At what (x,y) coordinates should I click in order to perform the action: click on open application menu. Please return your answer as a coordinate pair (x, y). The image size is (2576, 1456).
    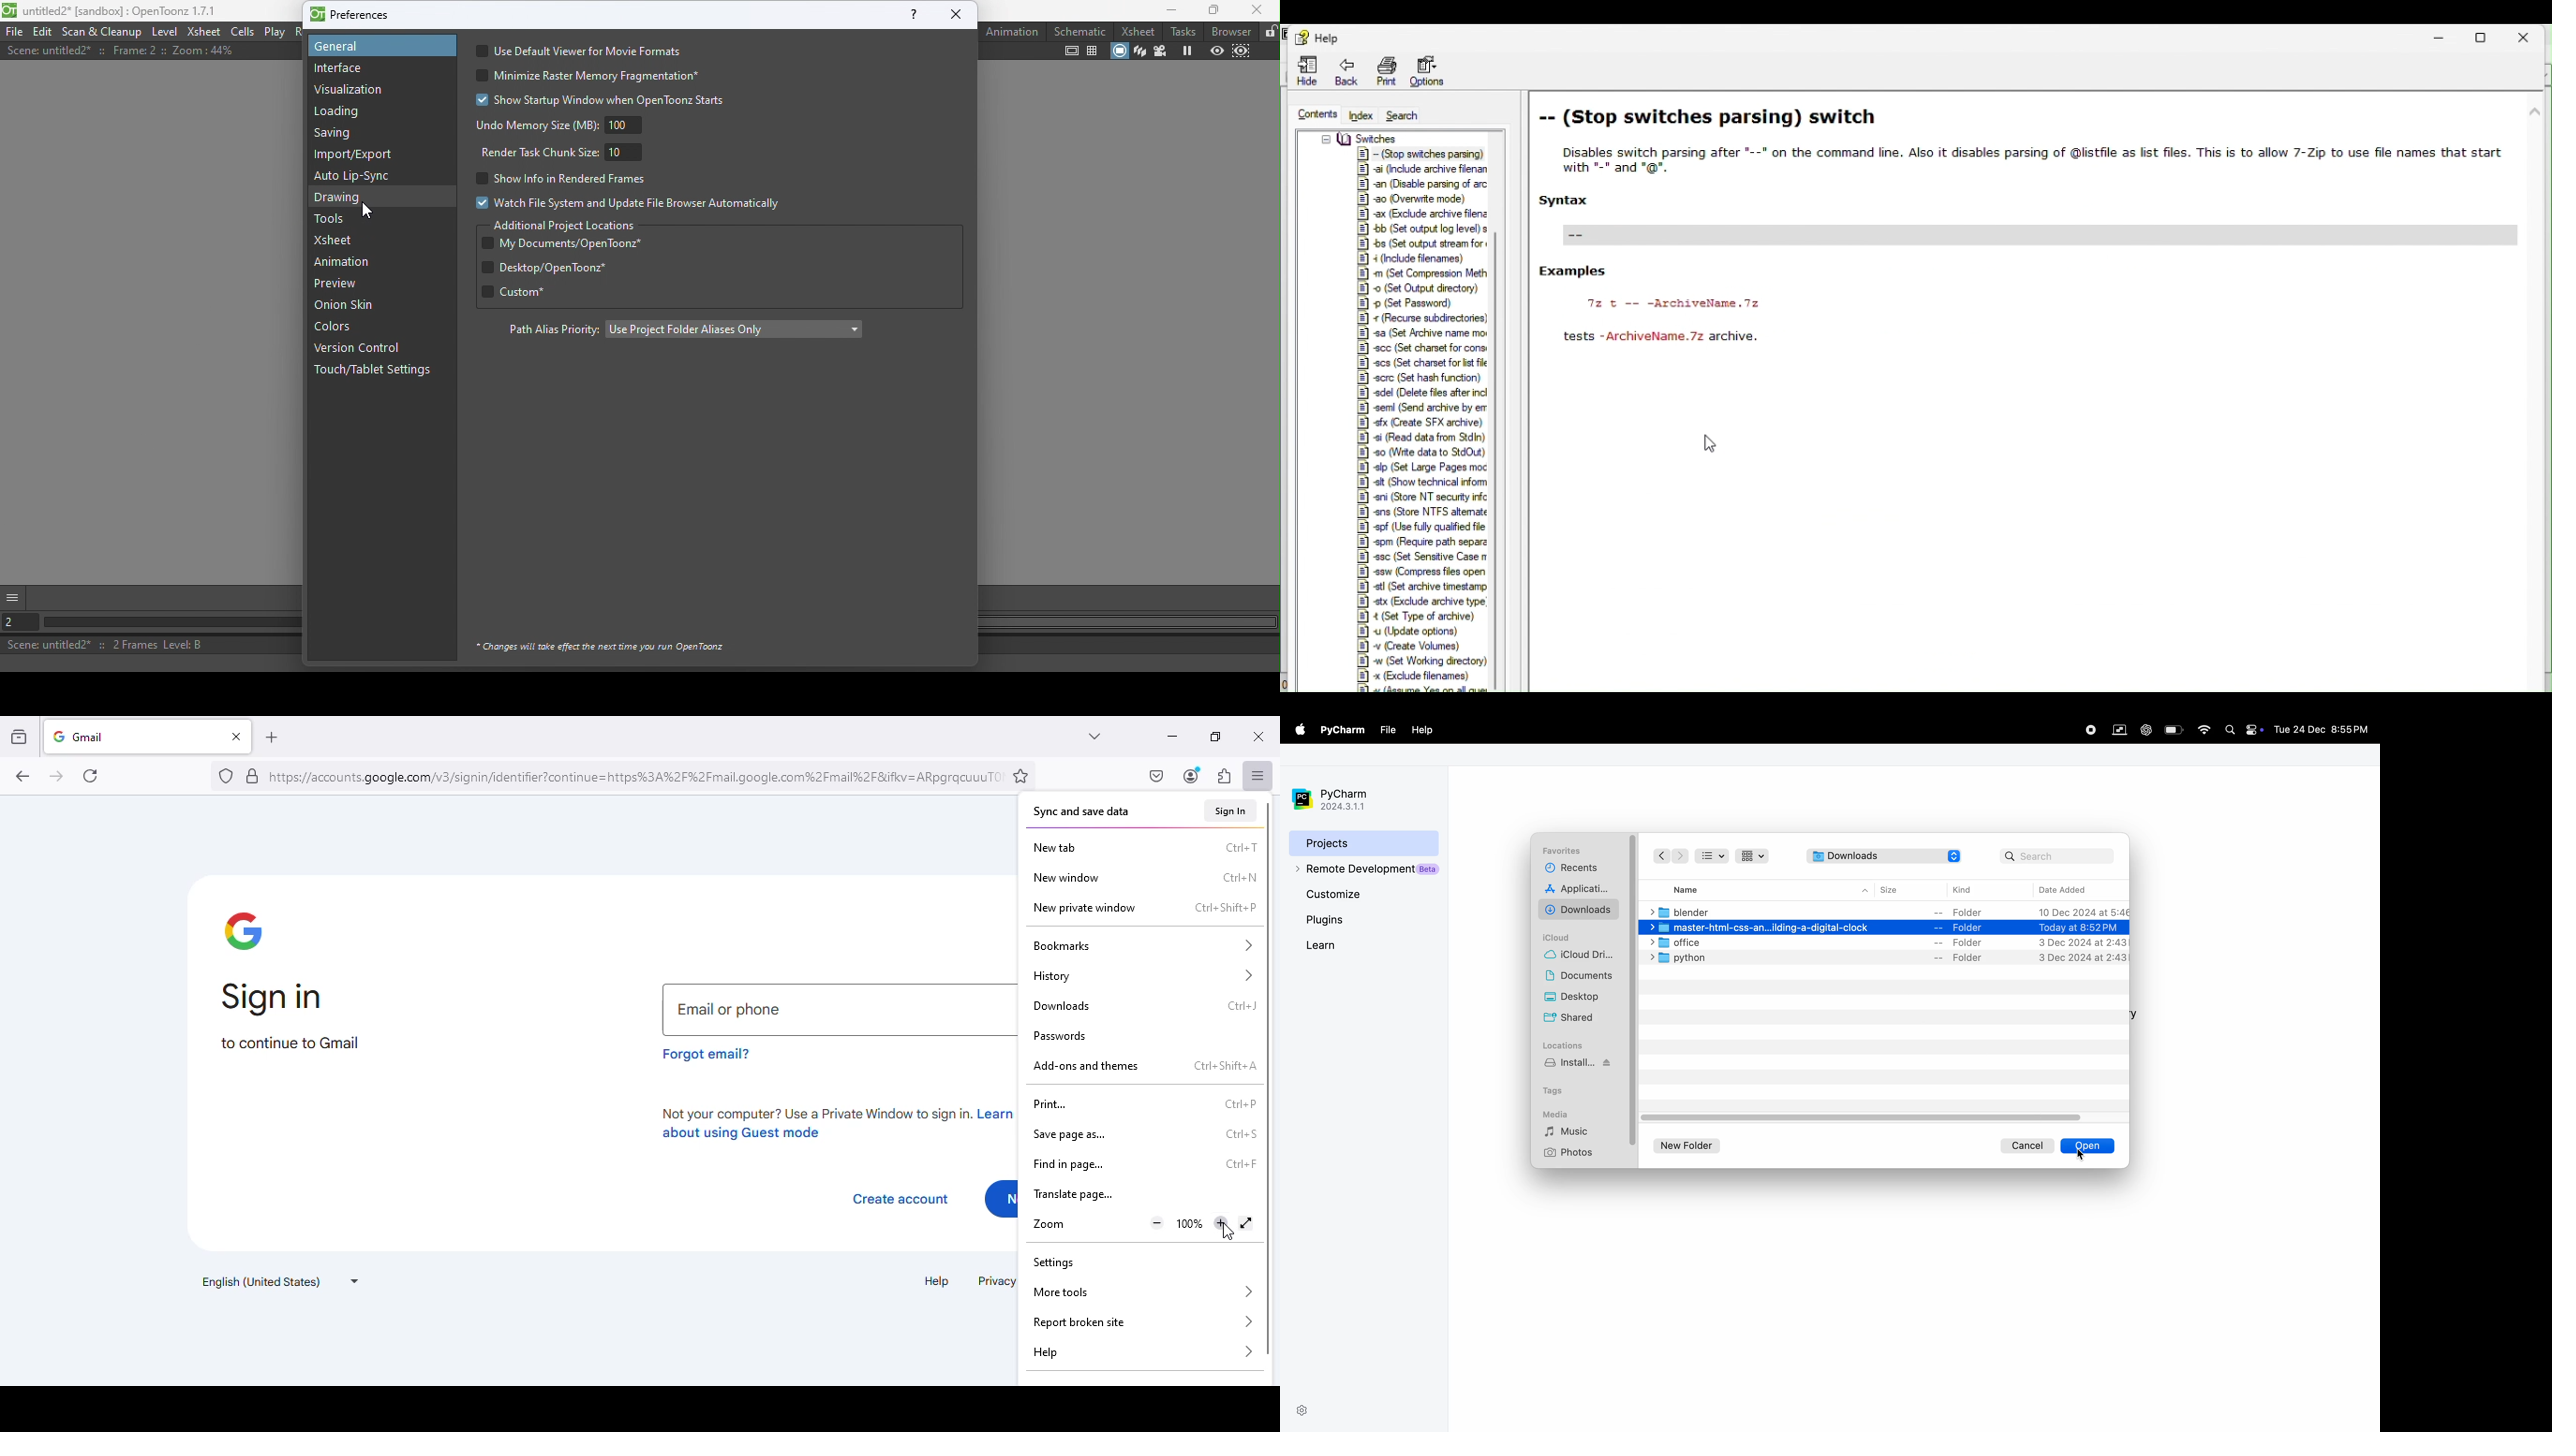
    Looking at the image, I should click on (1259, 775).